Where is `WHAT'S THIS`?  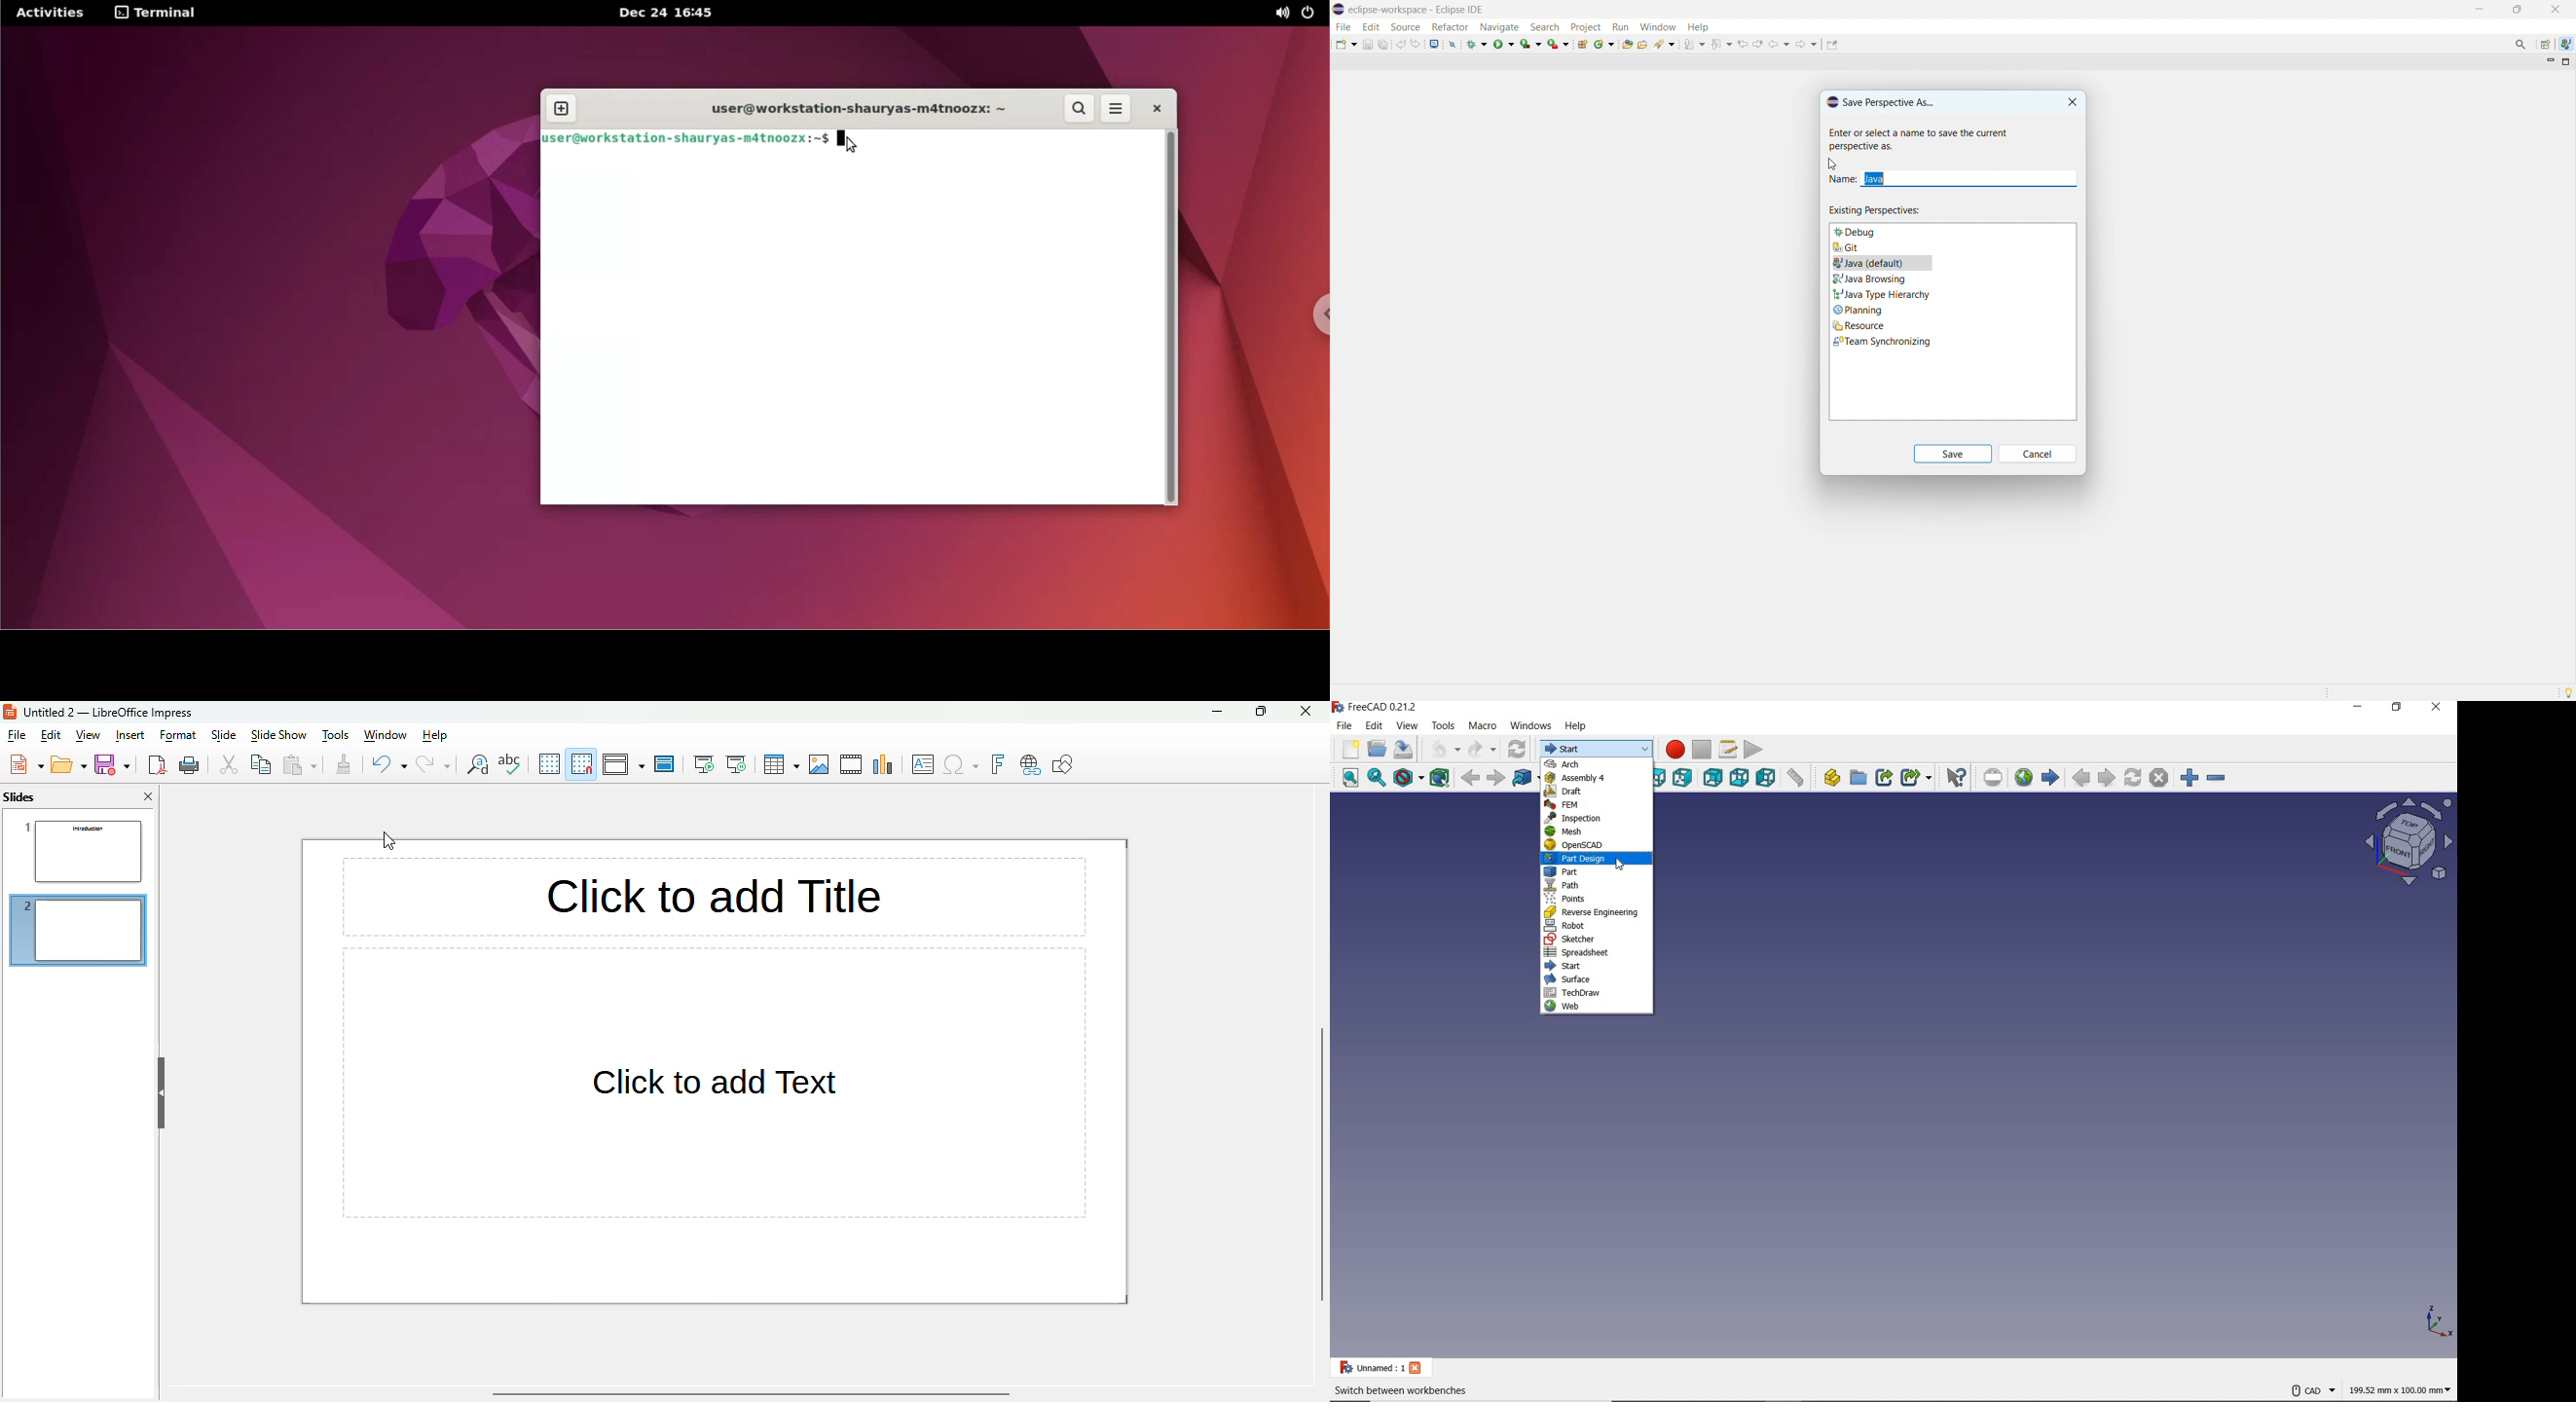 WHAT'S THIS is located at coordinates (1954, 779).